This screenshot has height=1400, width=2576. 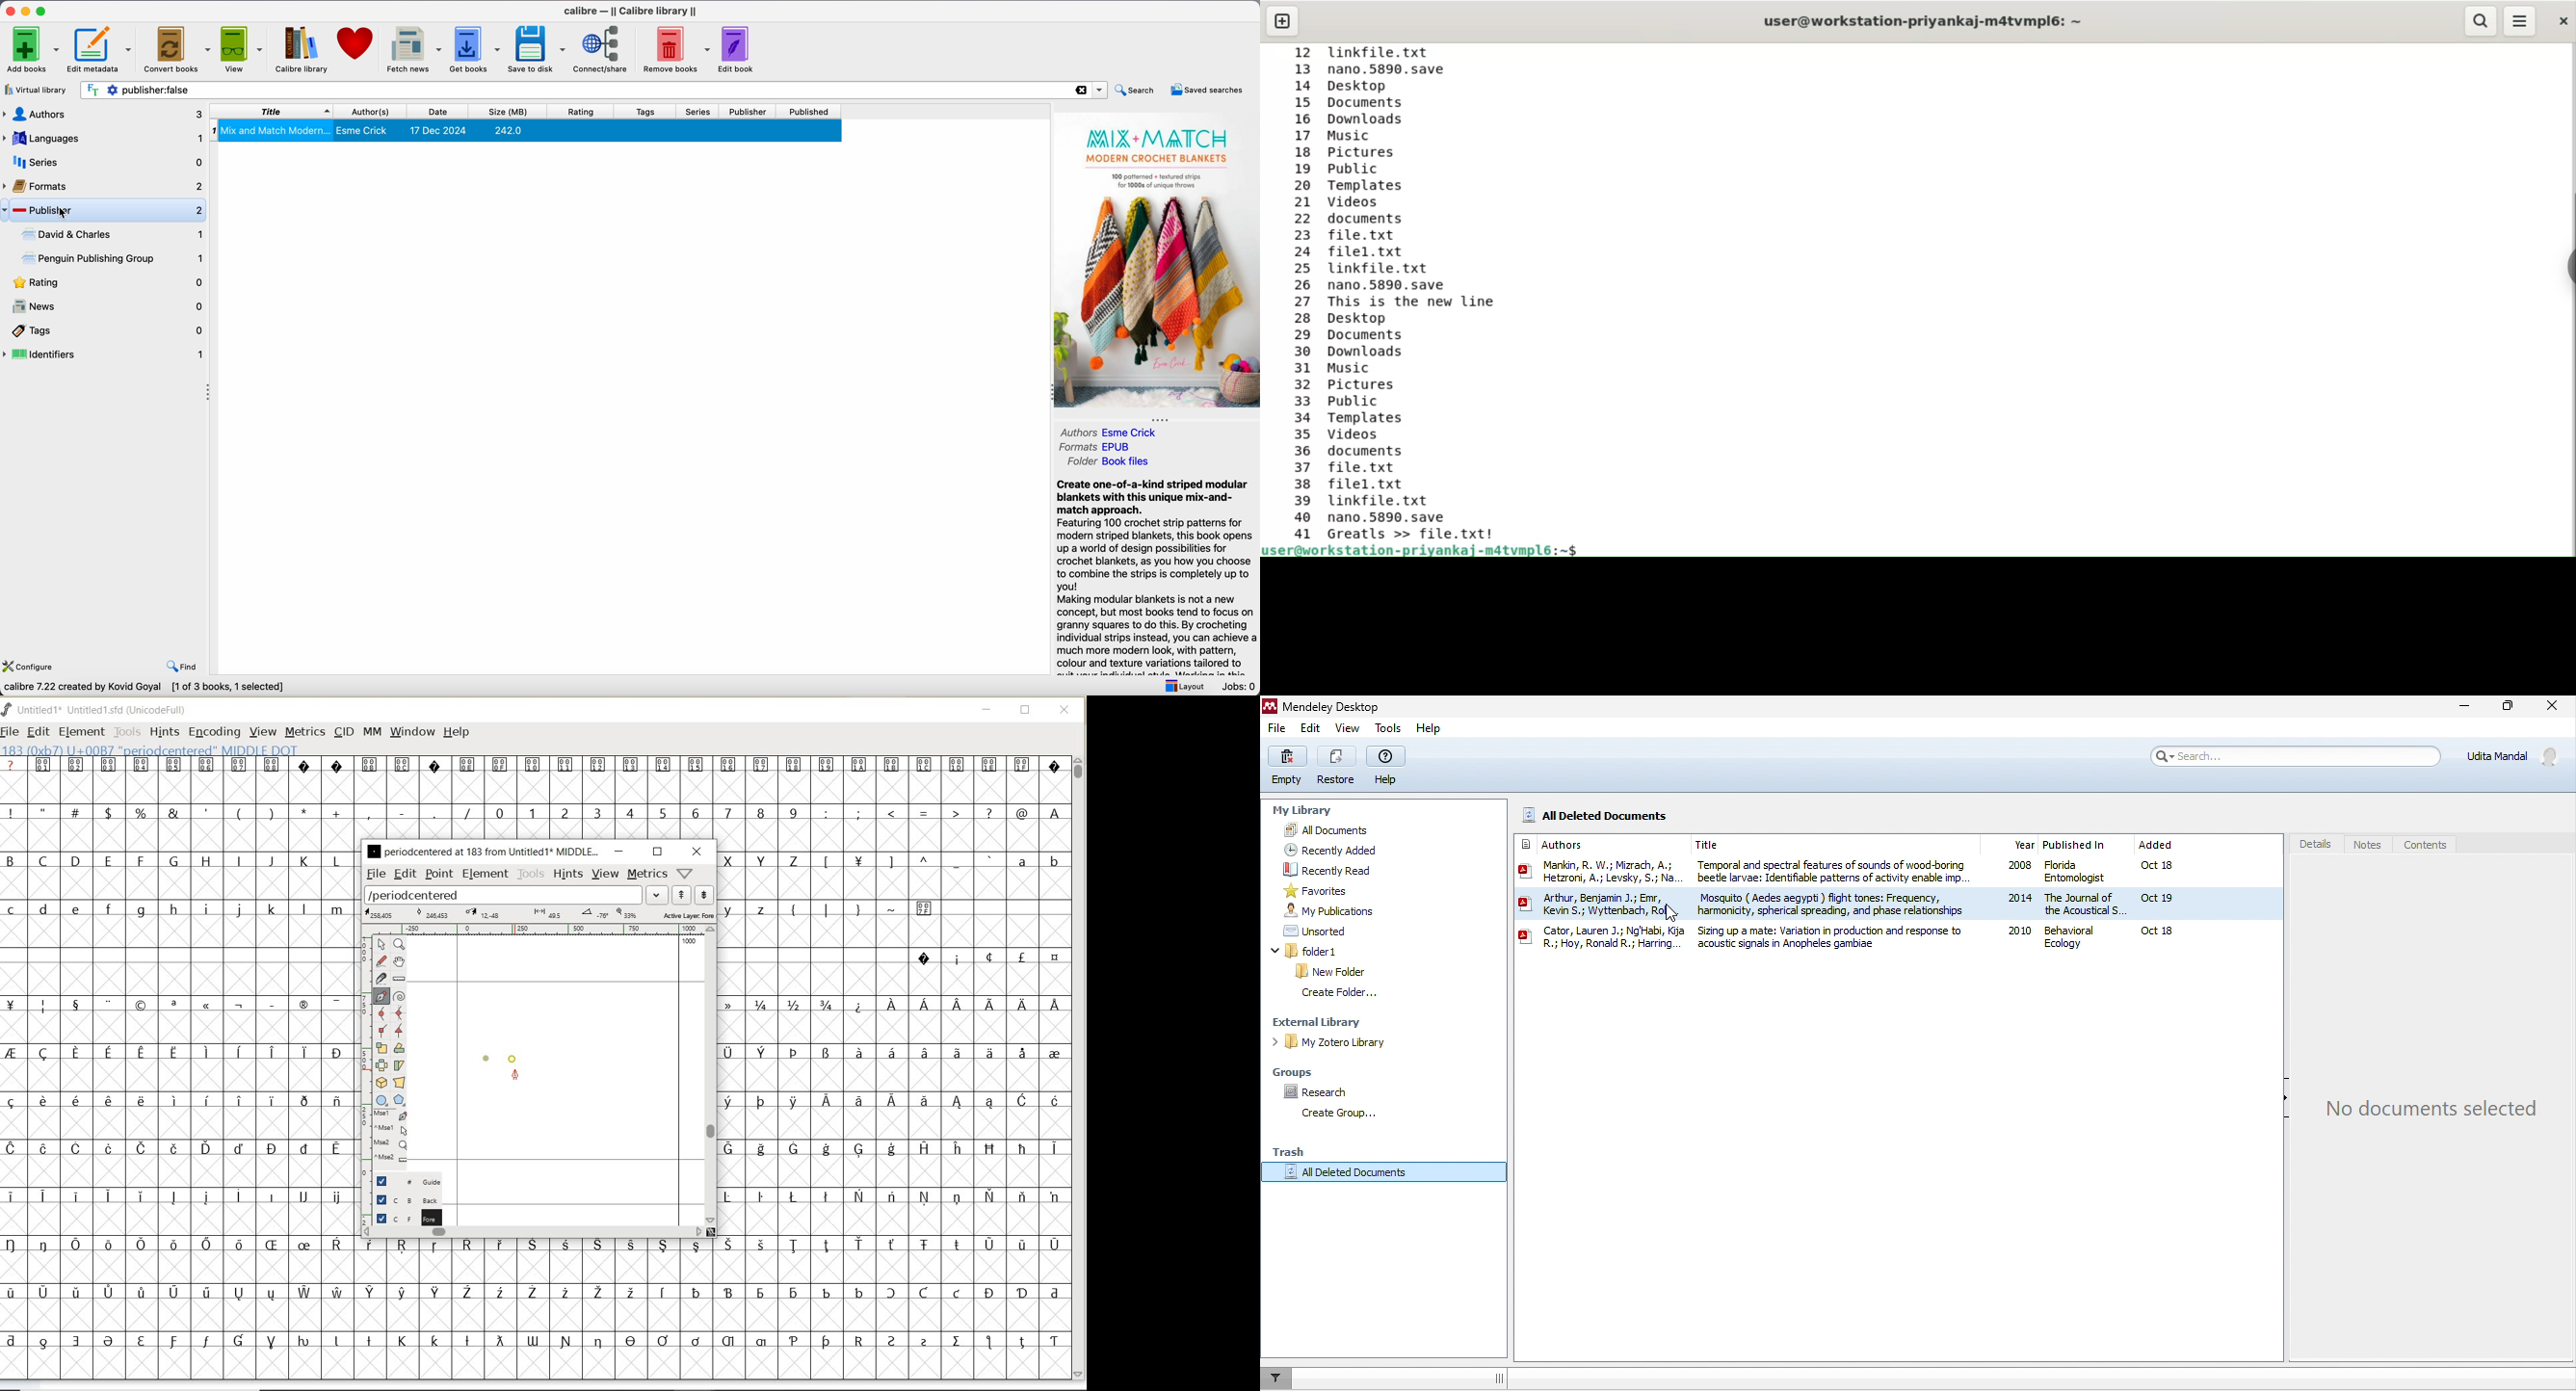 What do you see at coordinates (404, 1182) in the screenshot?
I see `guide` at bounding box center [404, 1182].